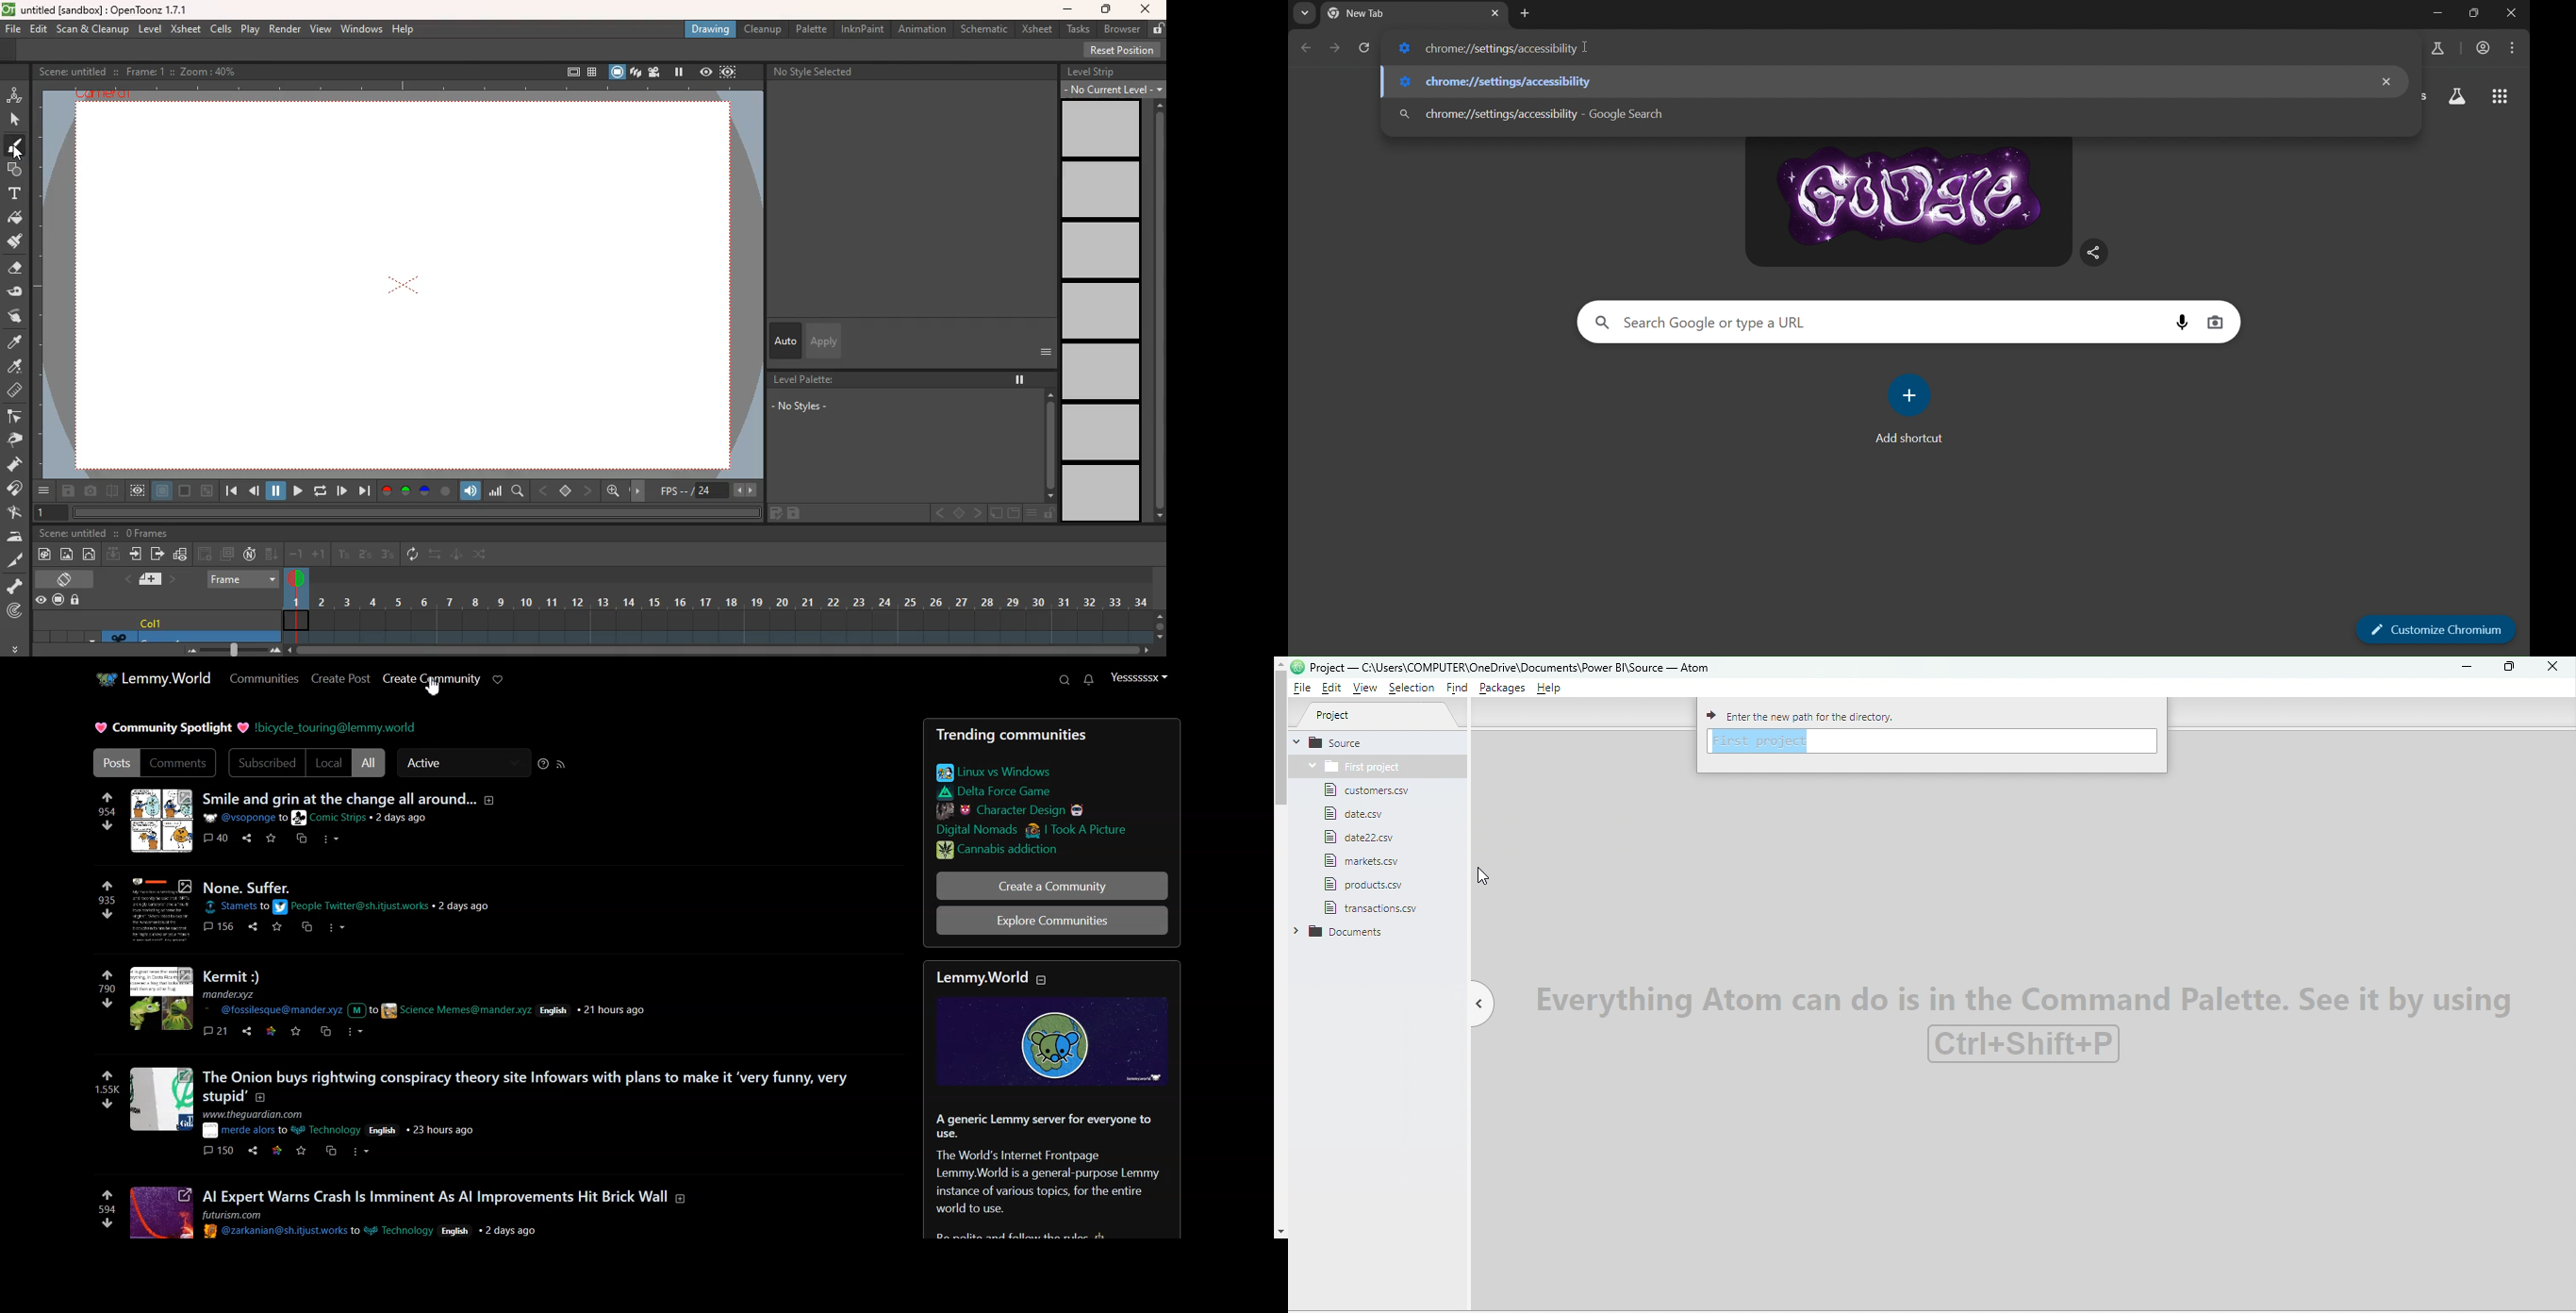 Image resolution: width=2576 pixels, height=1316 pixels. What do you see at coordinates (254, 887) in the screenshot?
I see `posts` at bounding box center [254, 887].